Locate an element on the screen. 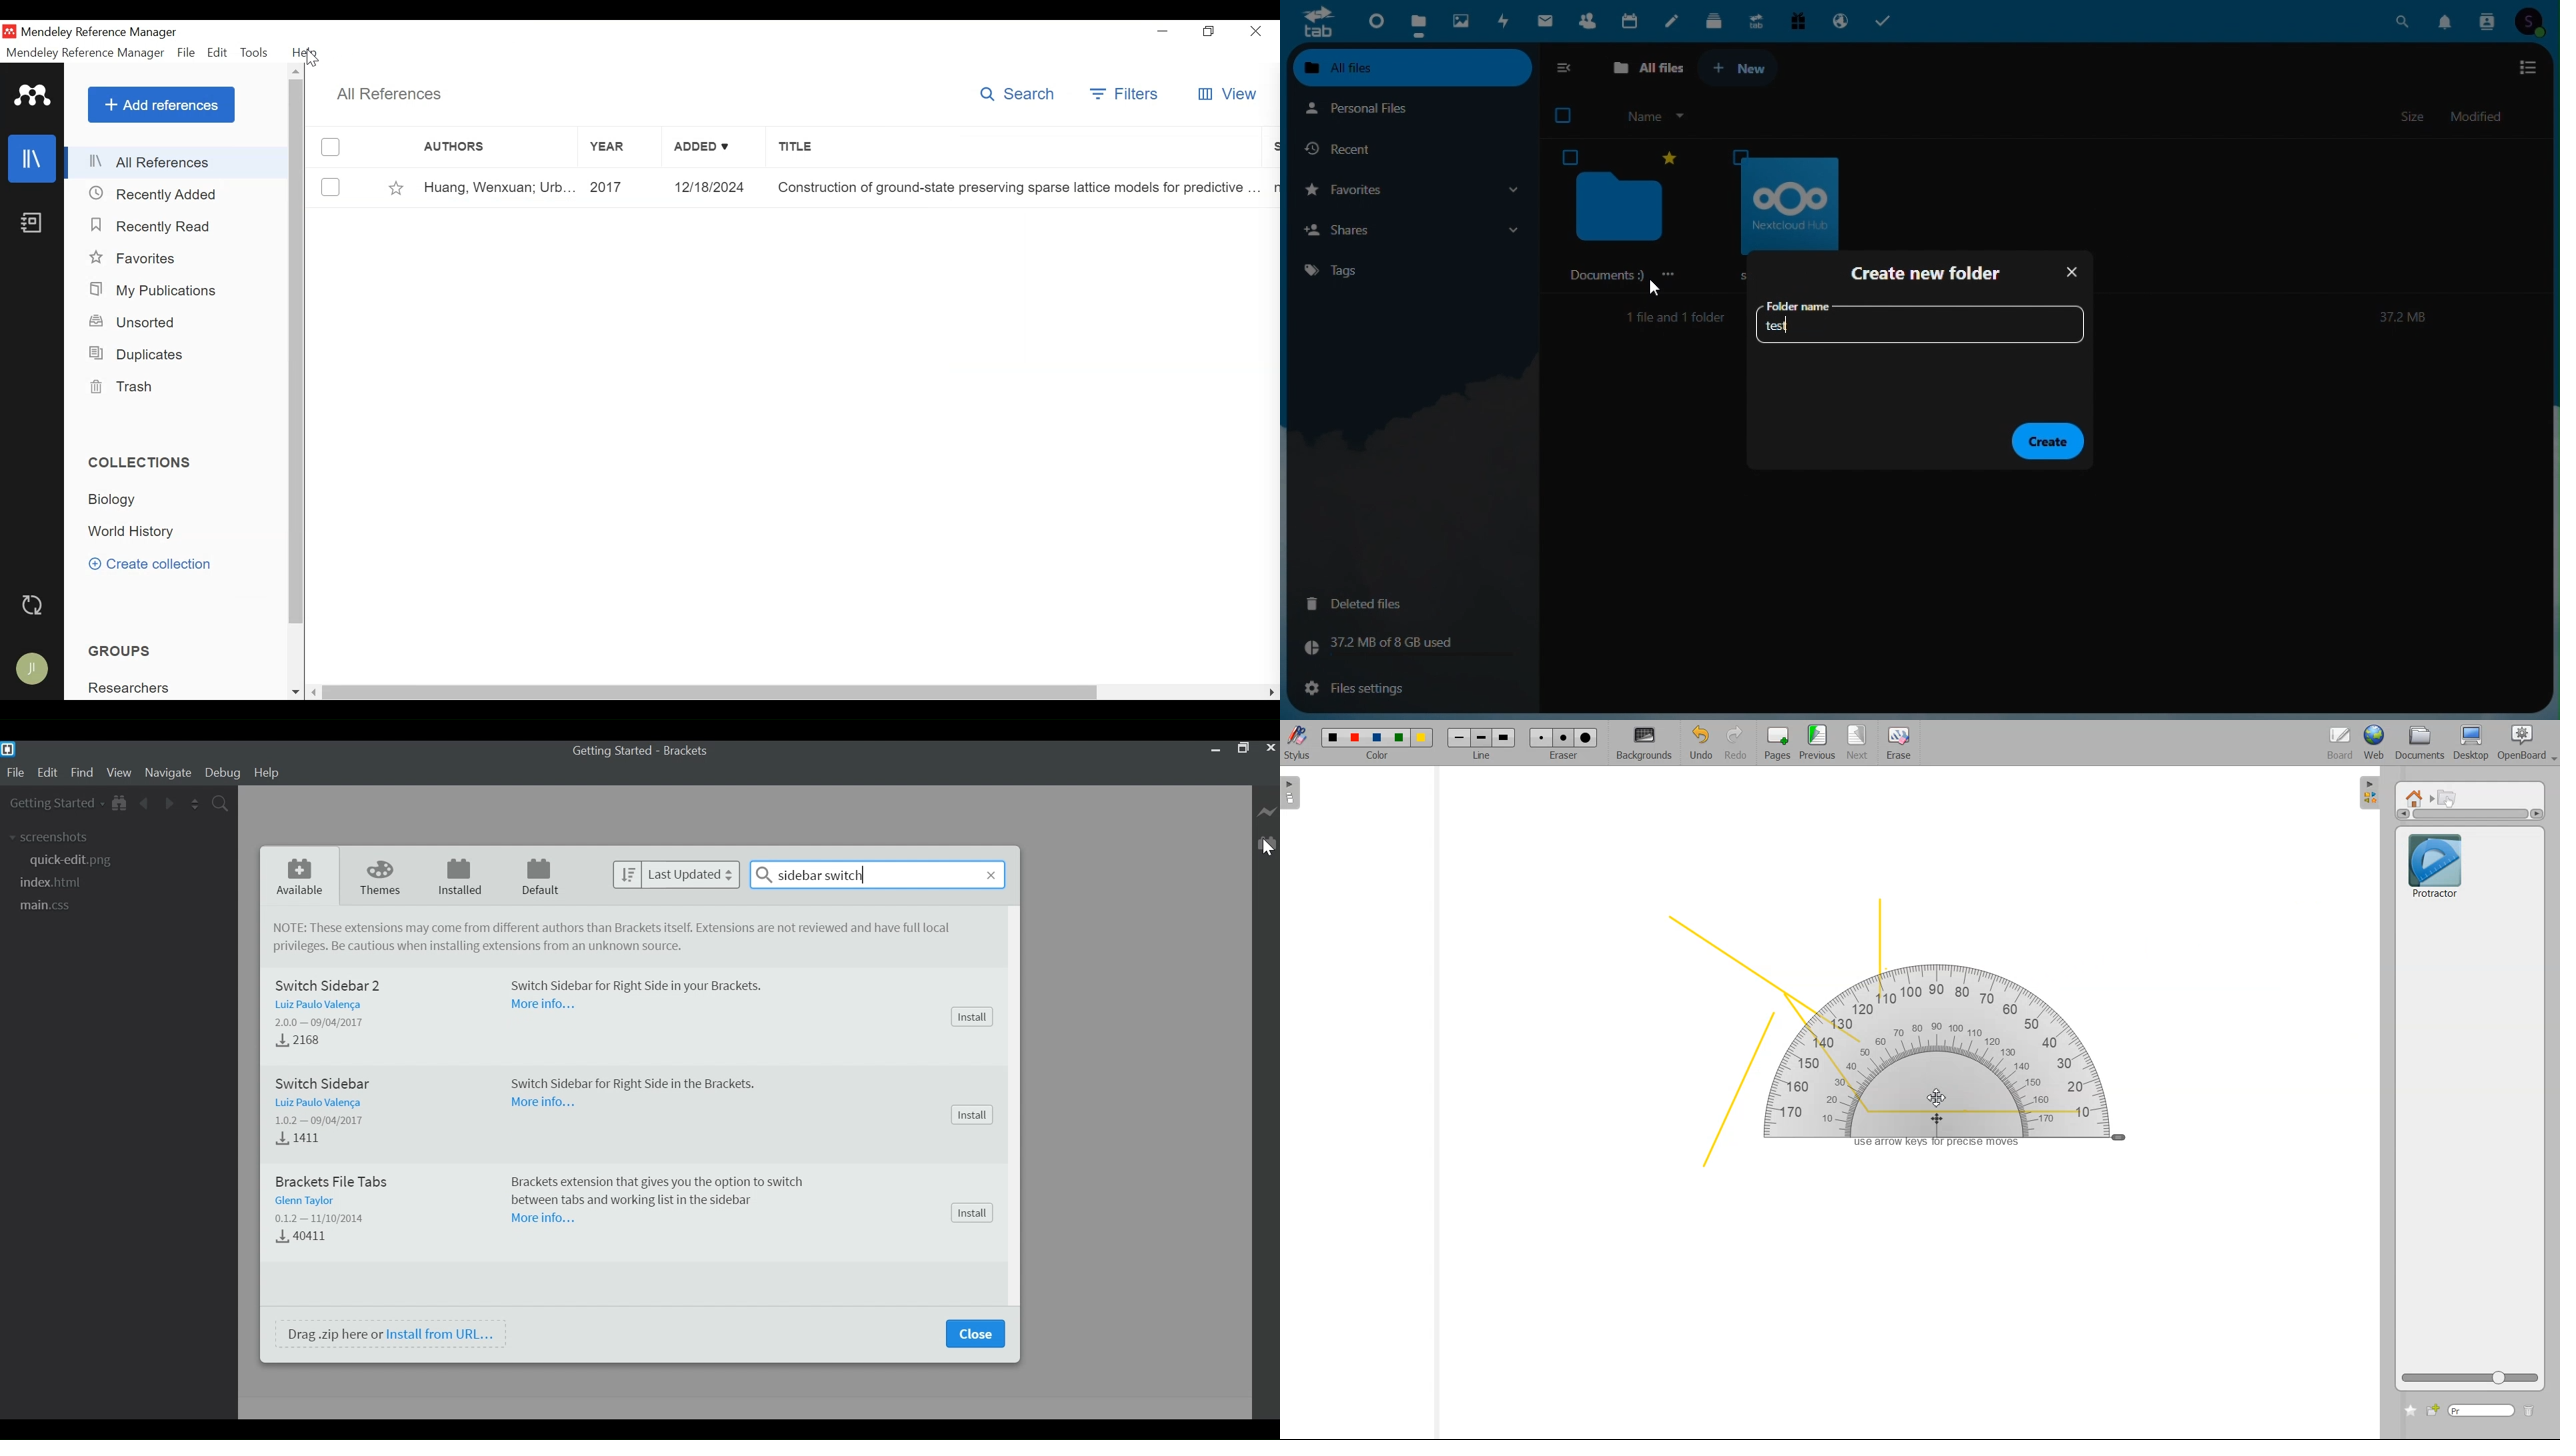 The width and height of the screenshot is (2576, 1456). Search is located at coordinates (2406, 18).